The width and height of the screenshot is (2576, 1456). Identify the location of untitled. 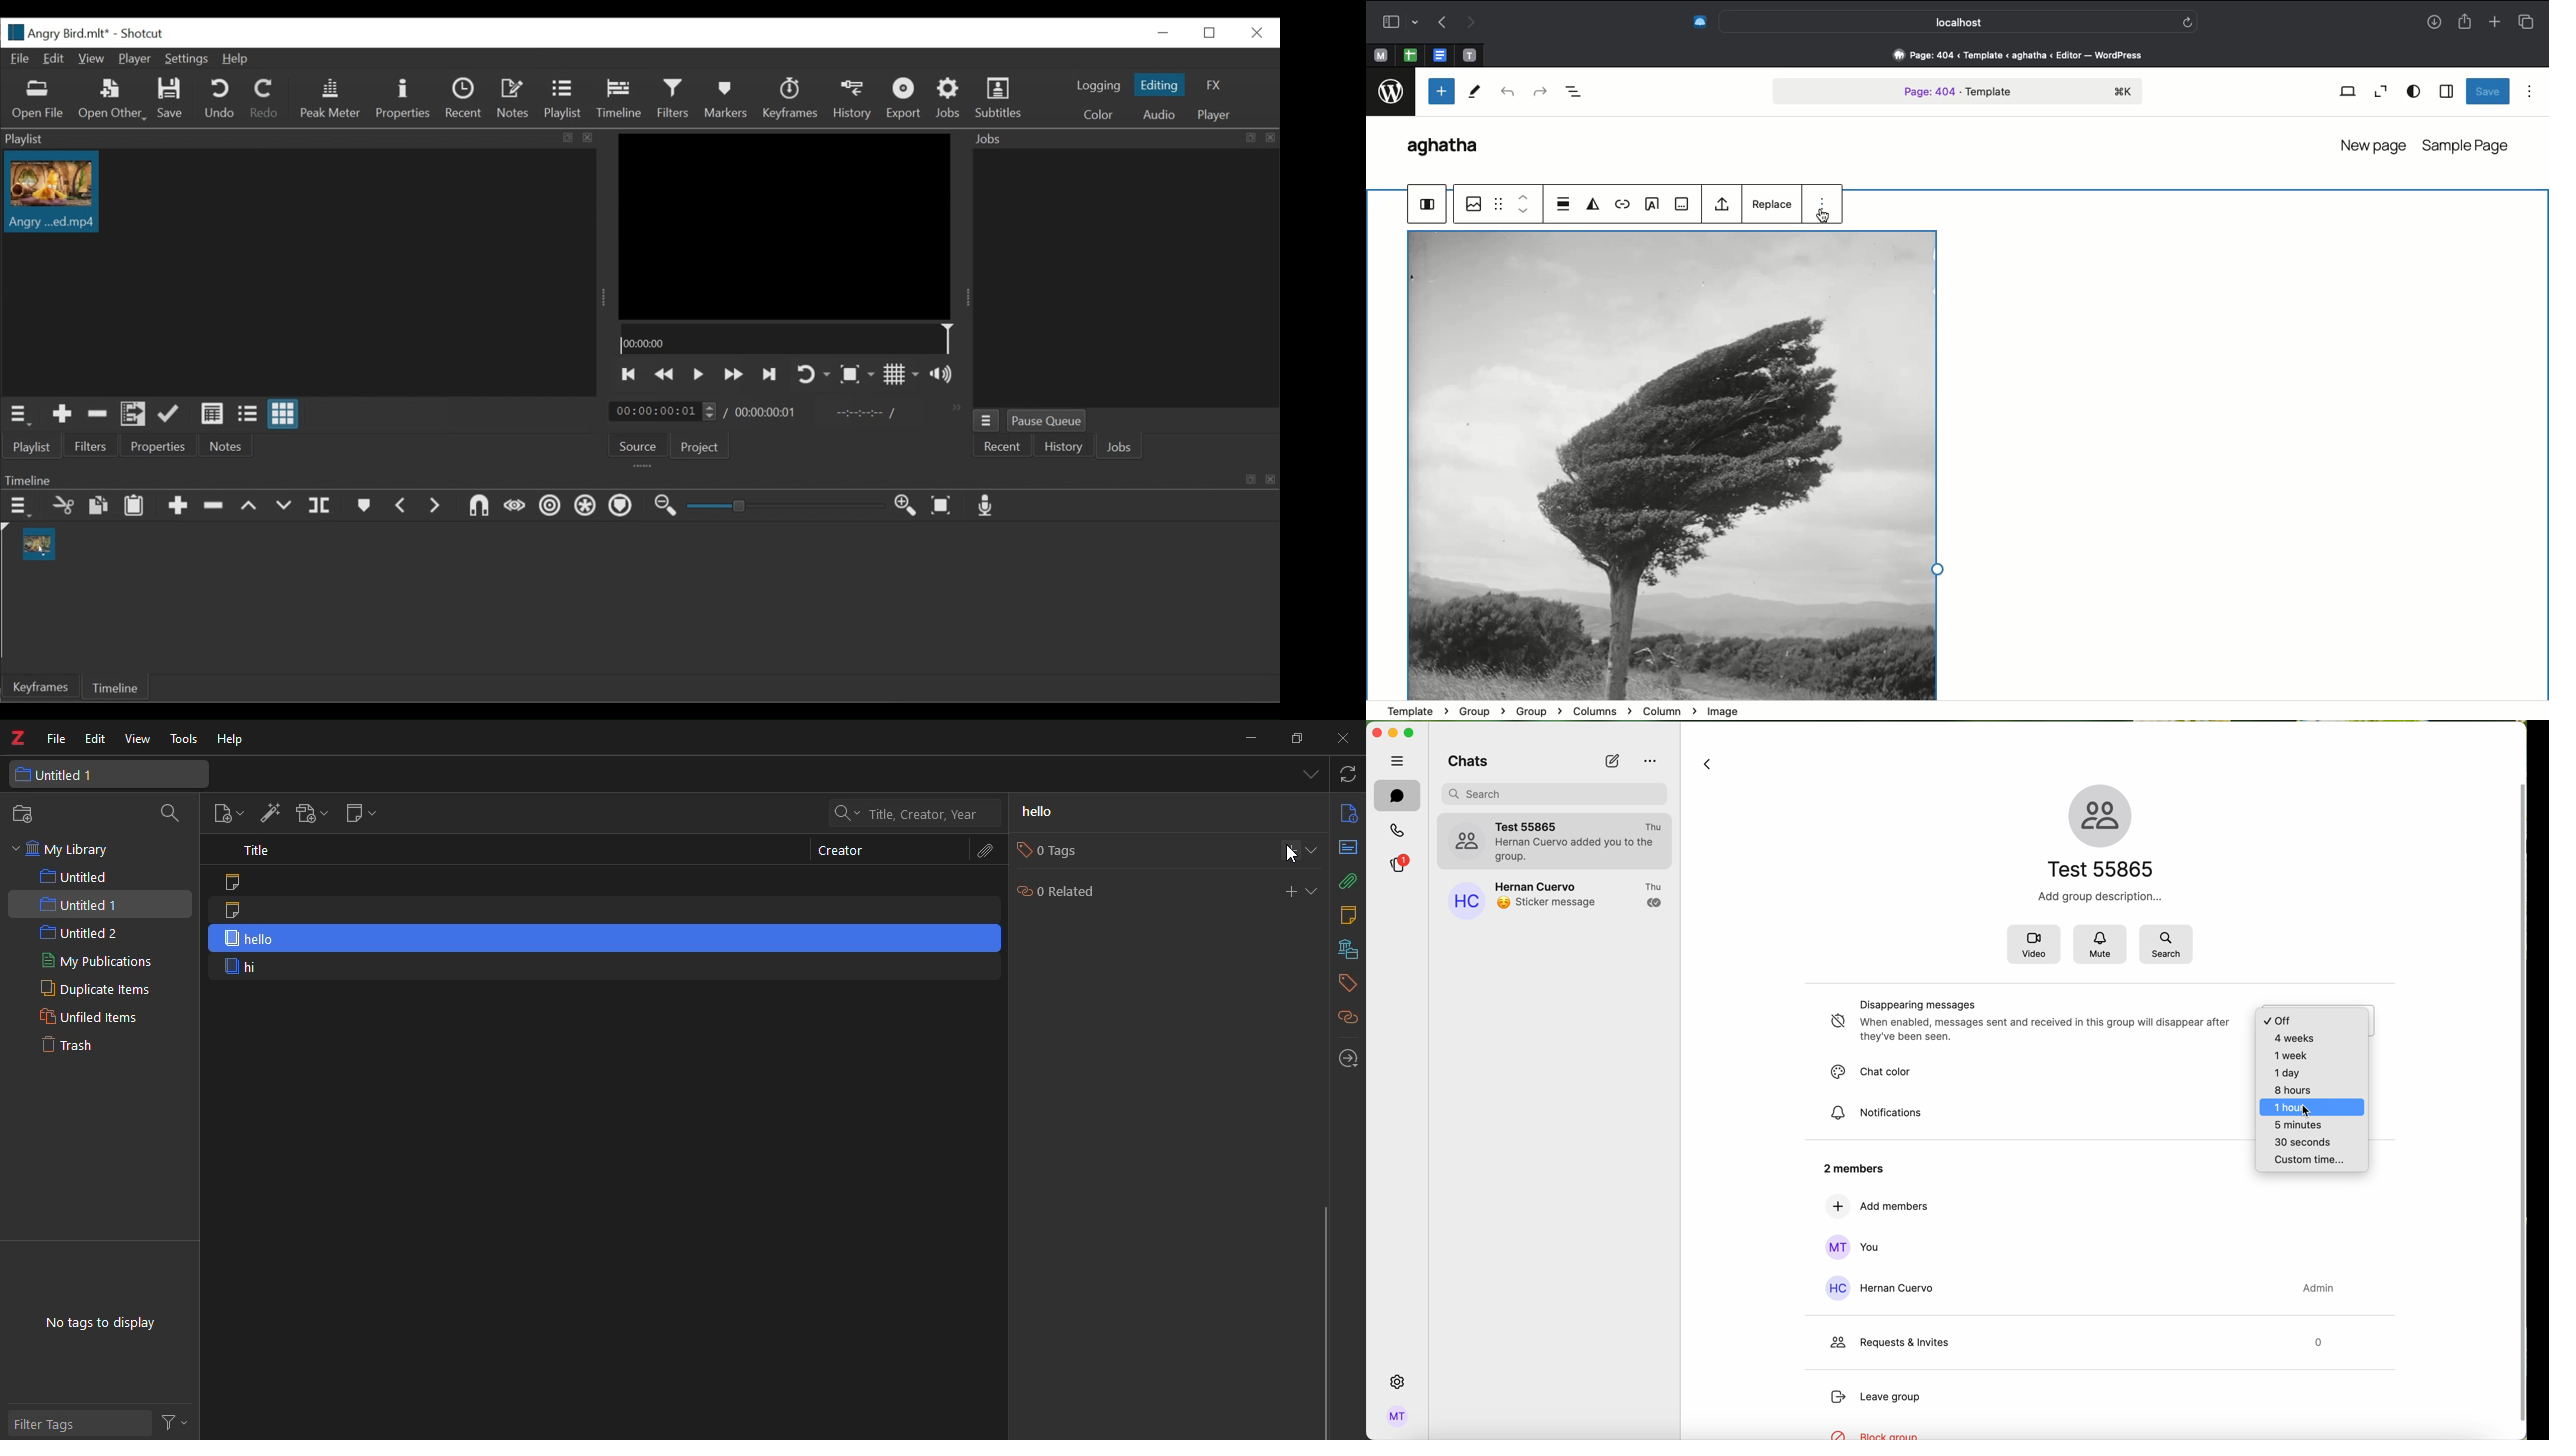
(74, 877).